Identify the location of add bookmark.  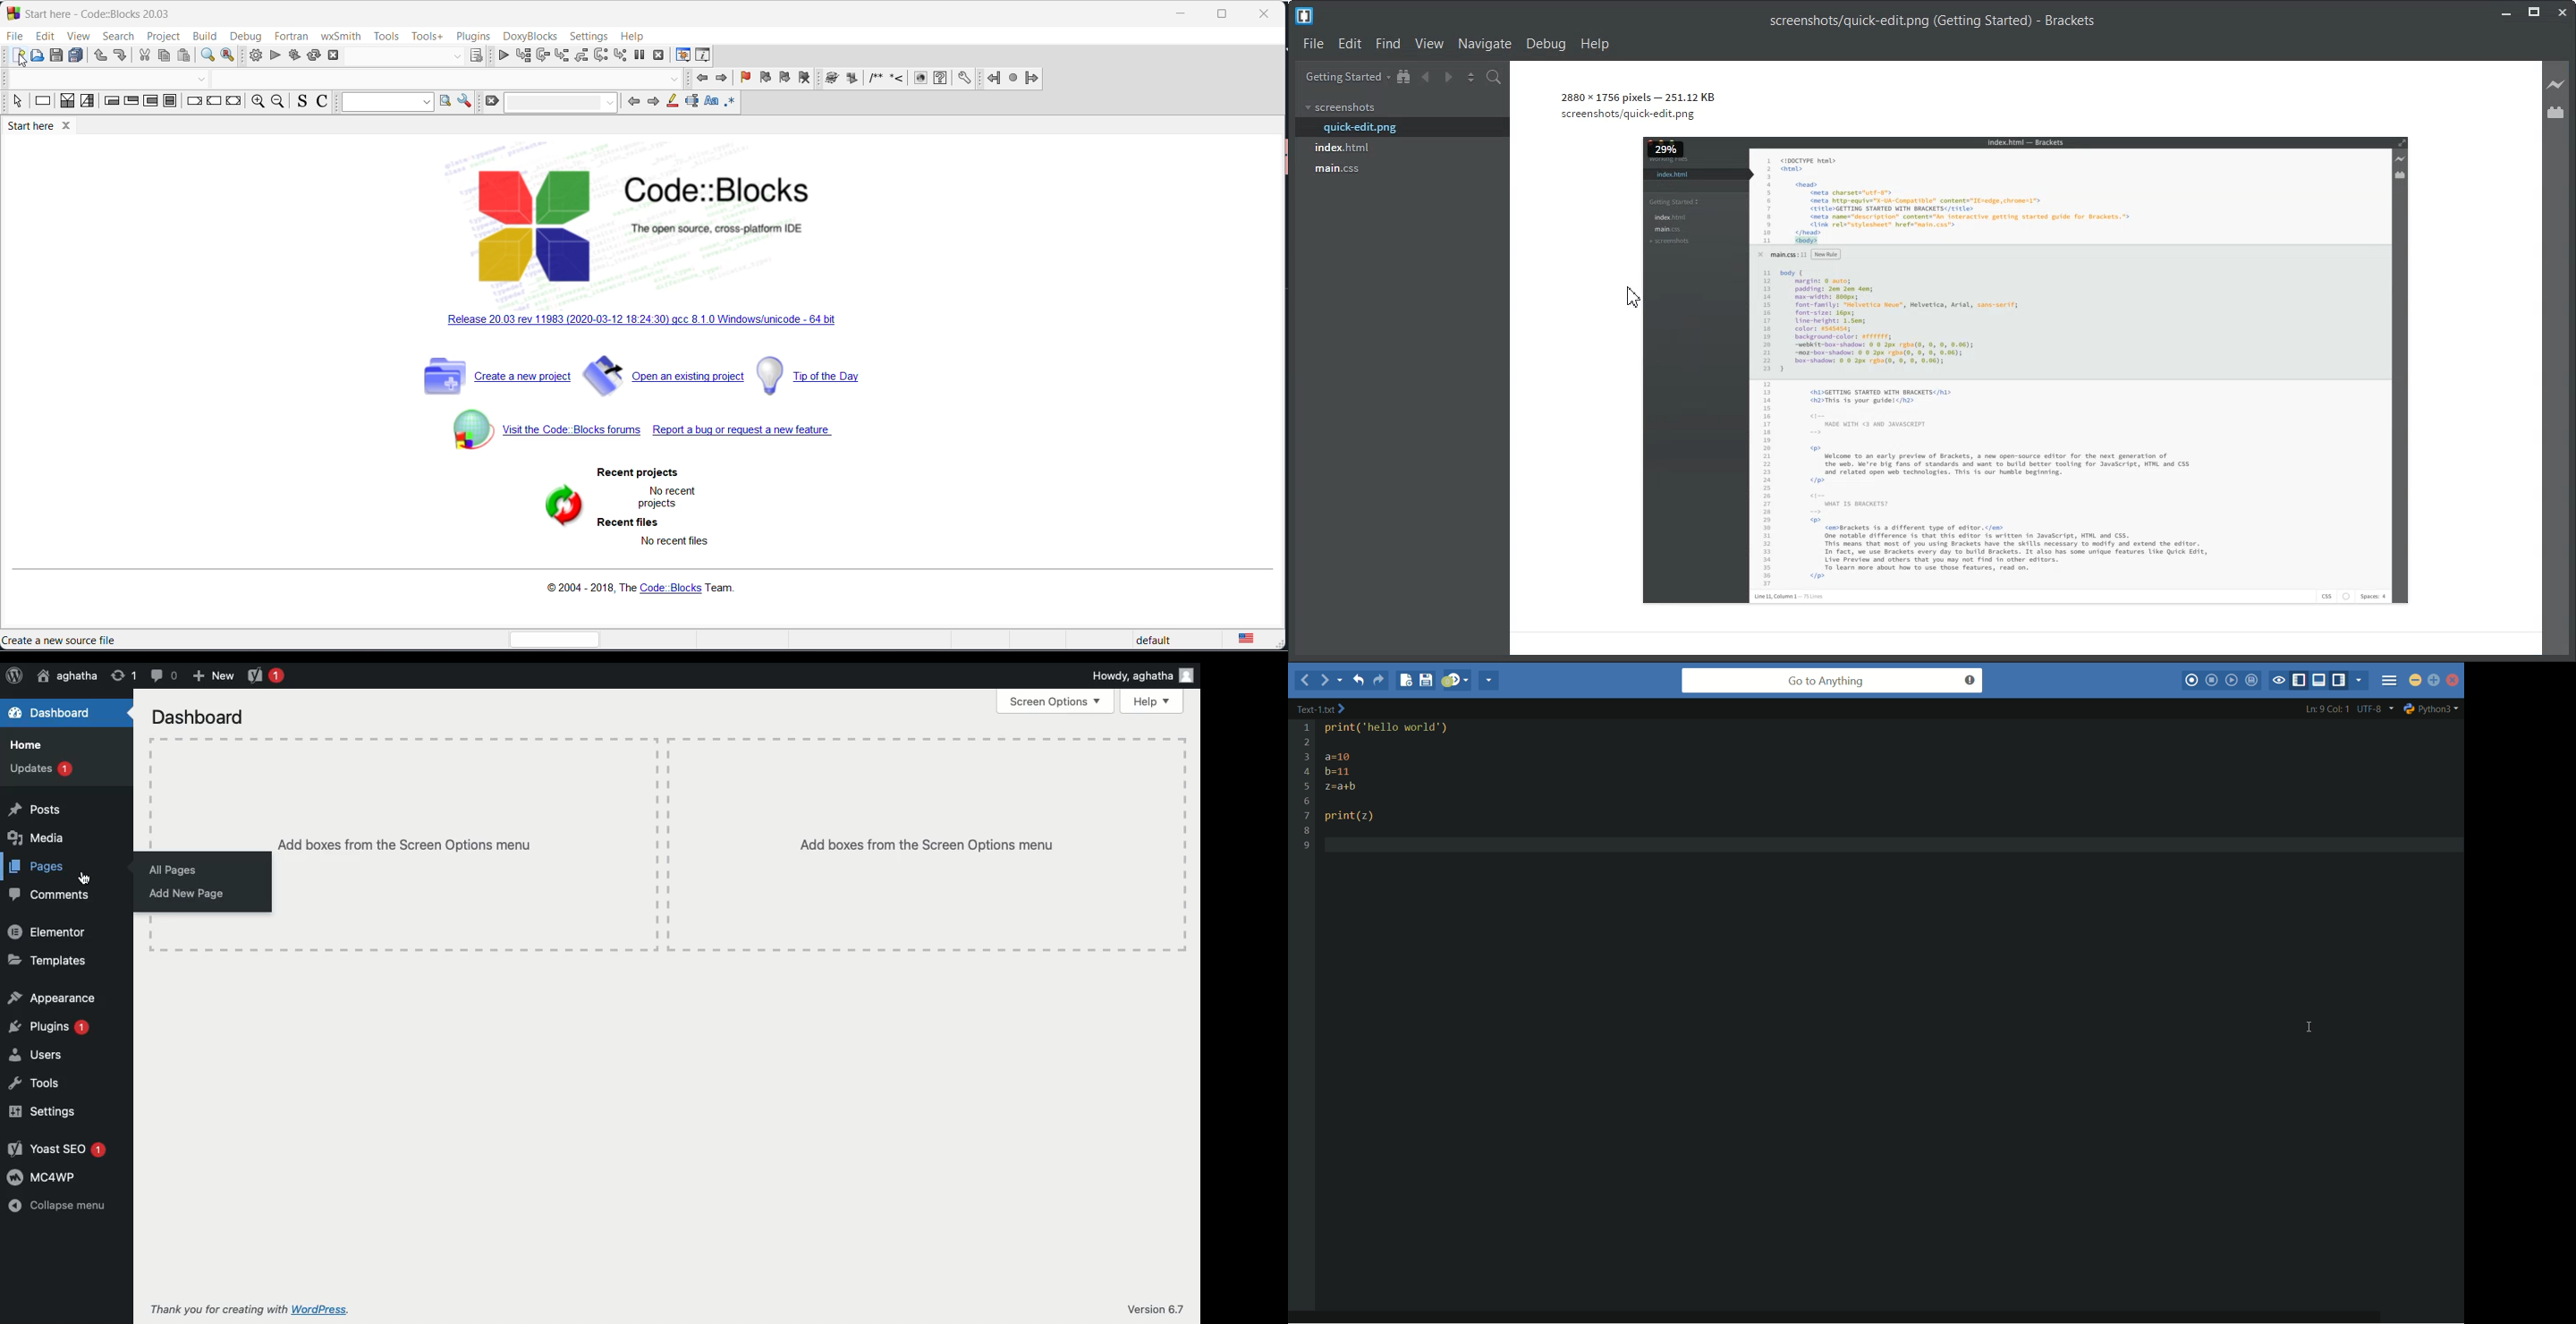
(741, 80).